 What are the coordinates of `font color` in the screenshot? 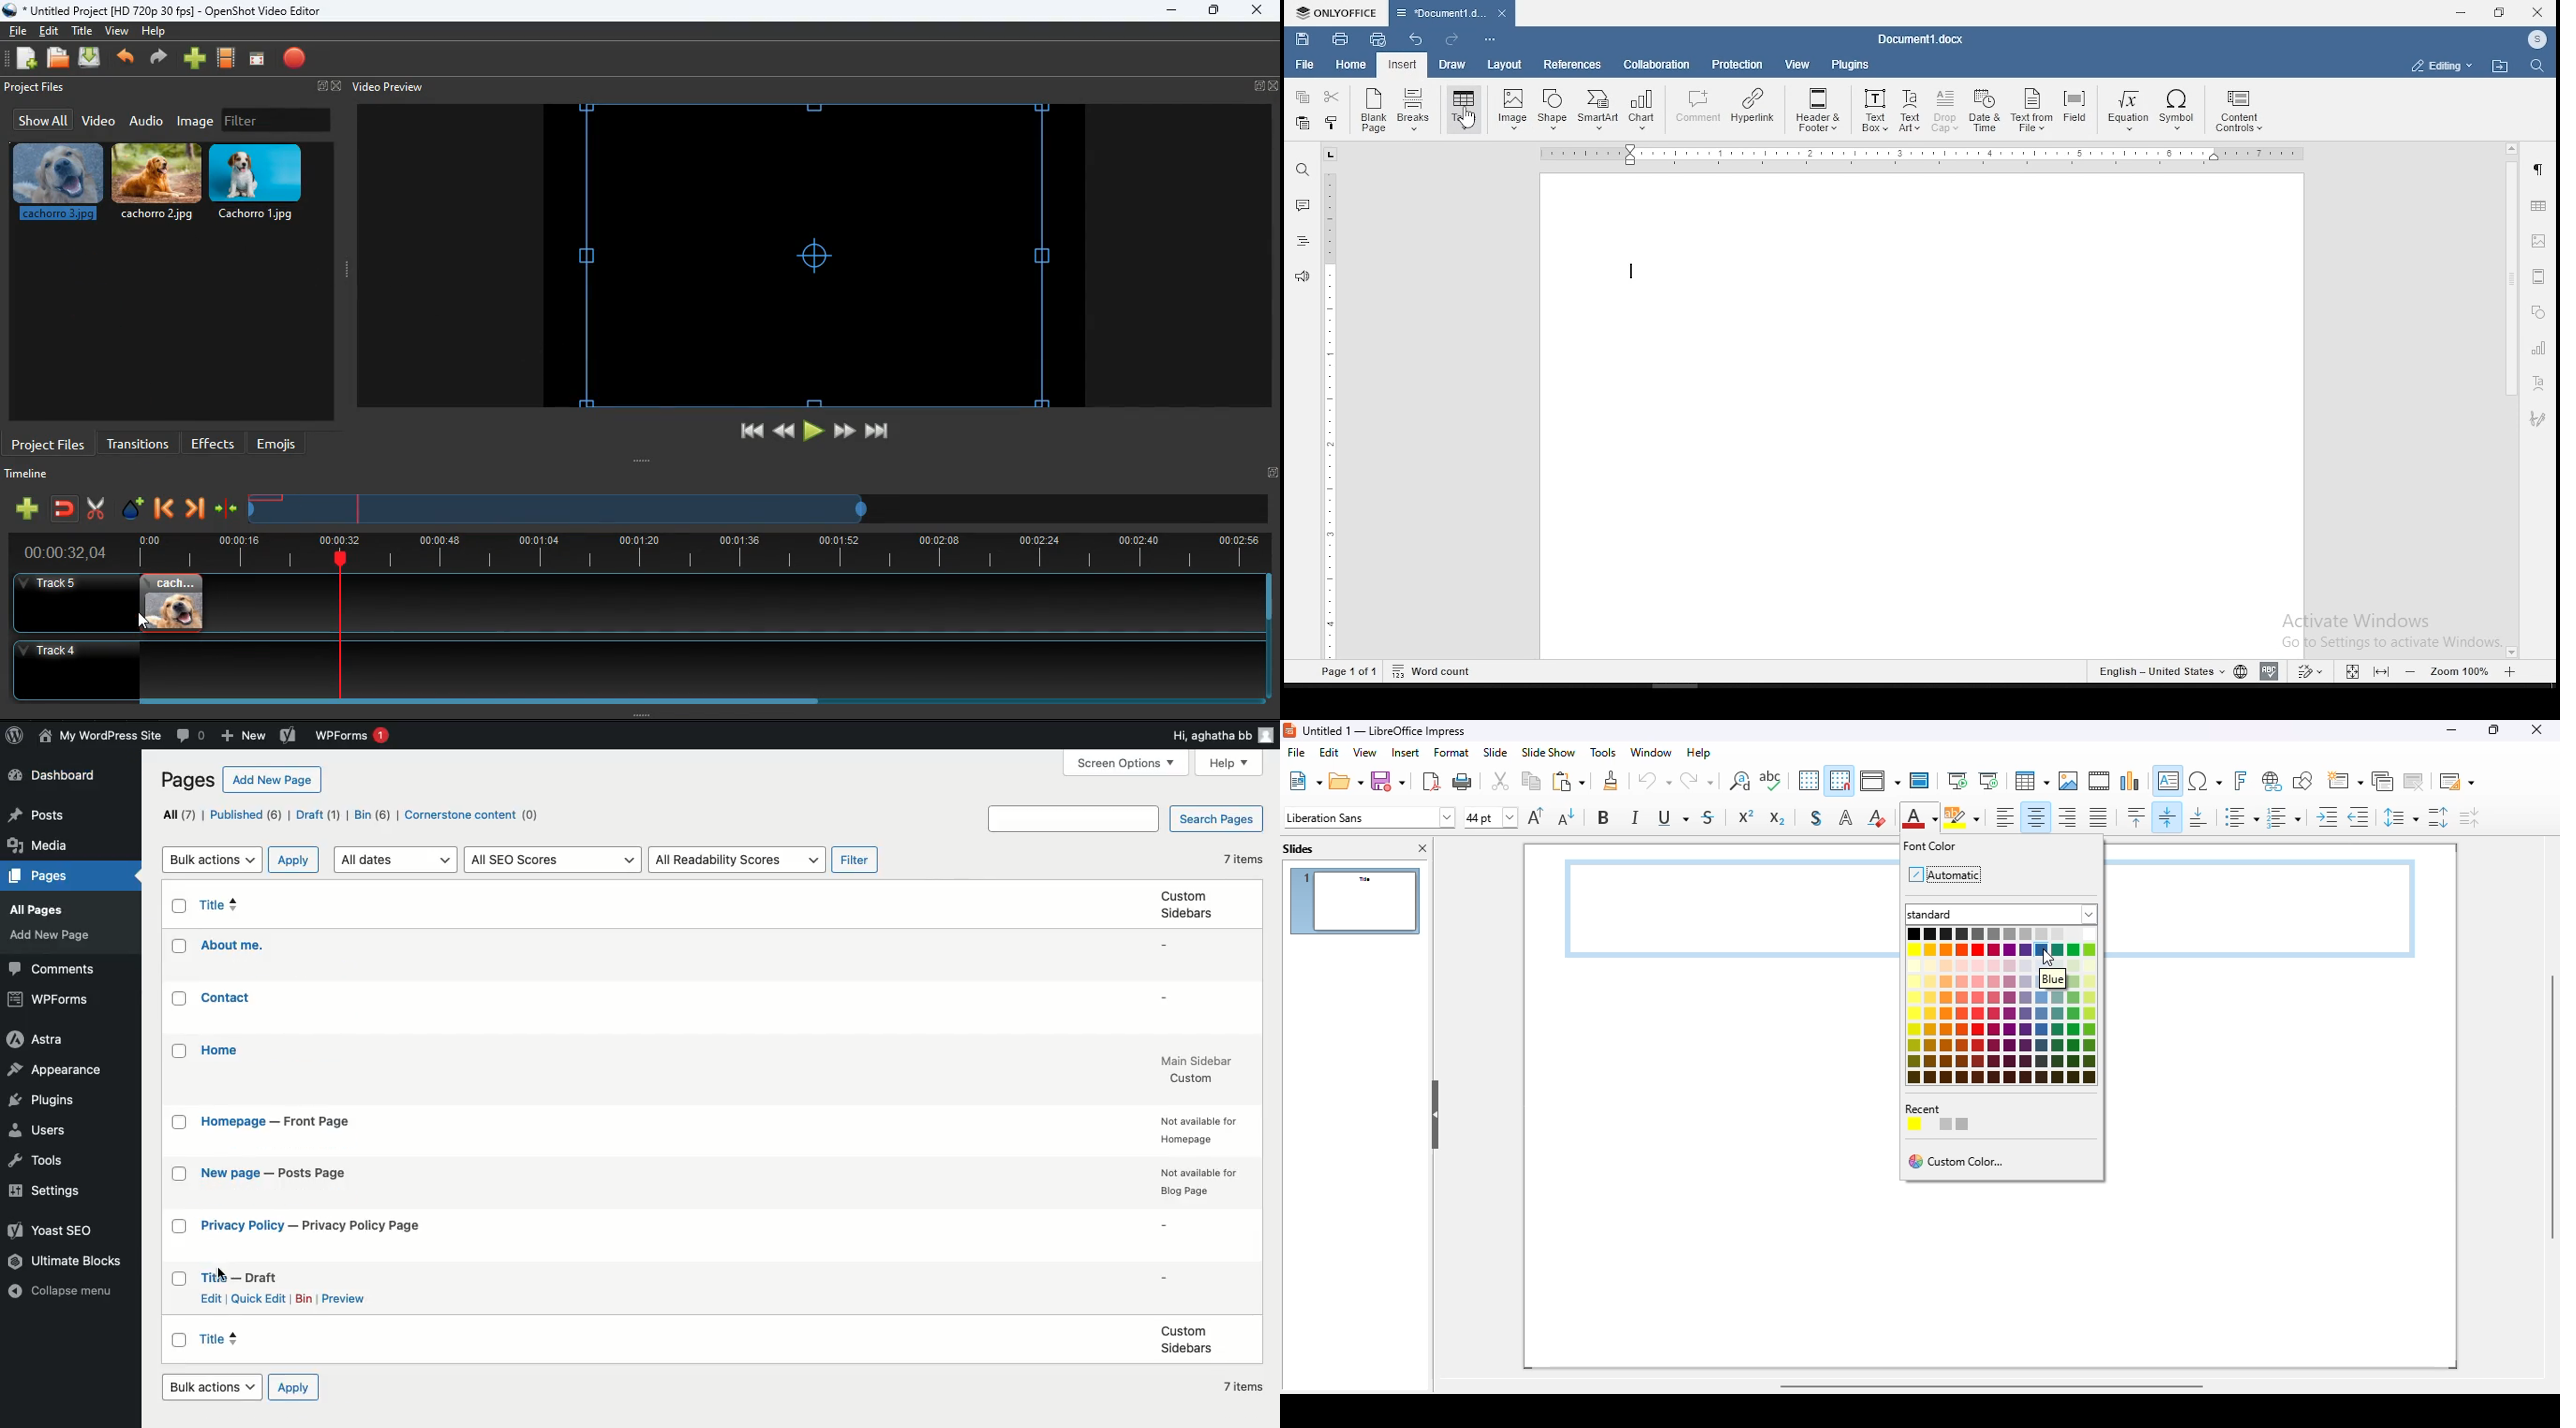 It's located at (1920, 817).